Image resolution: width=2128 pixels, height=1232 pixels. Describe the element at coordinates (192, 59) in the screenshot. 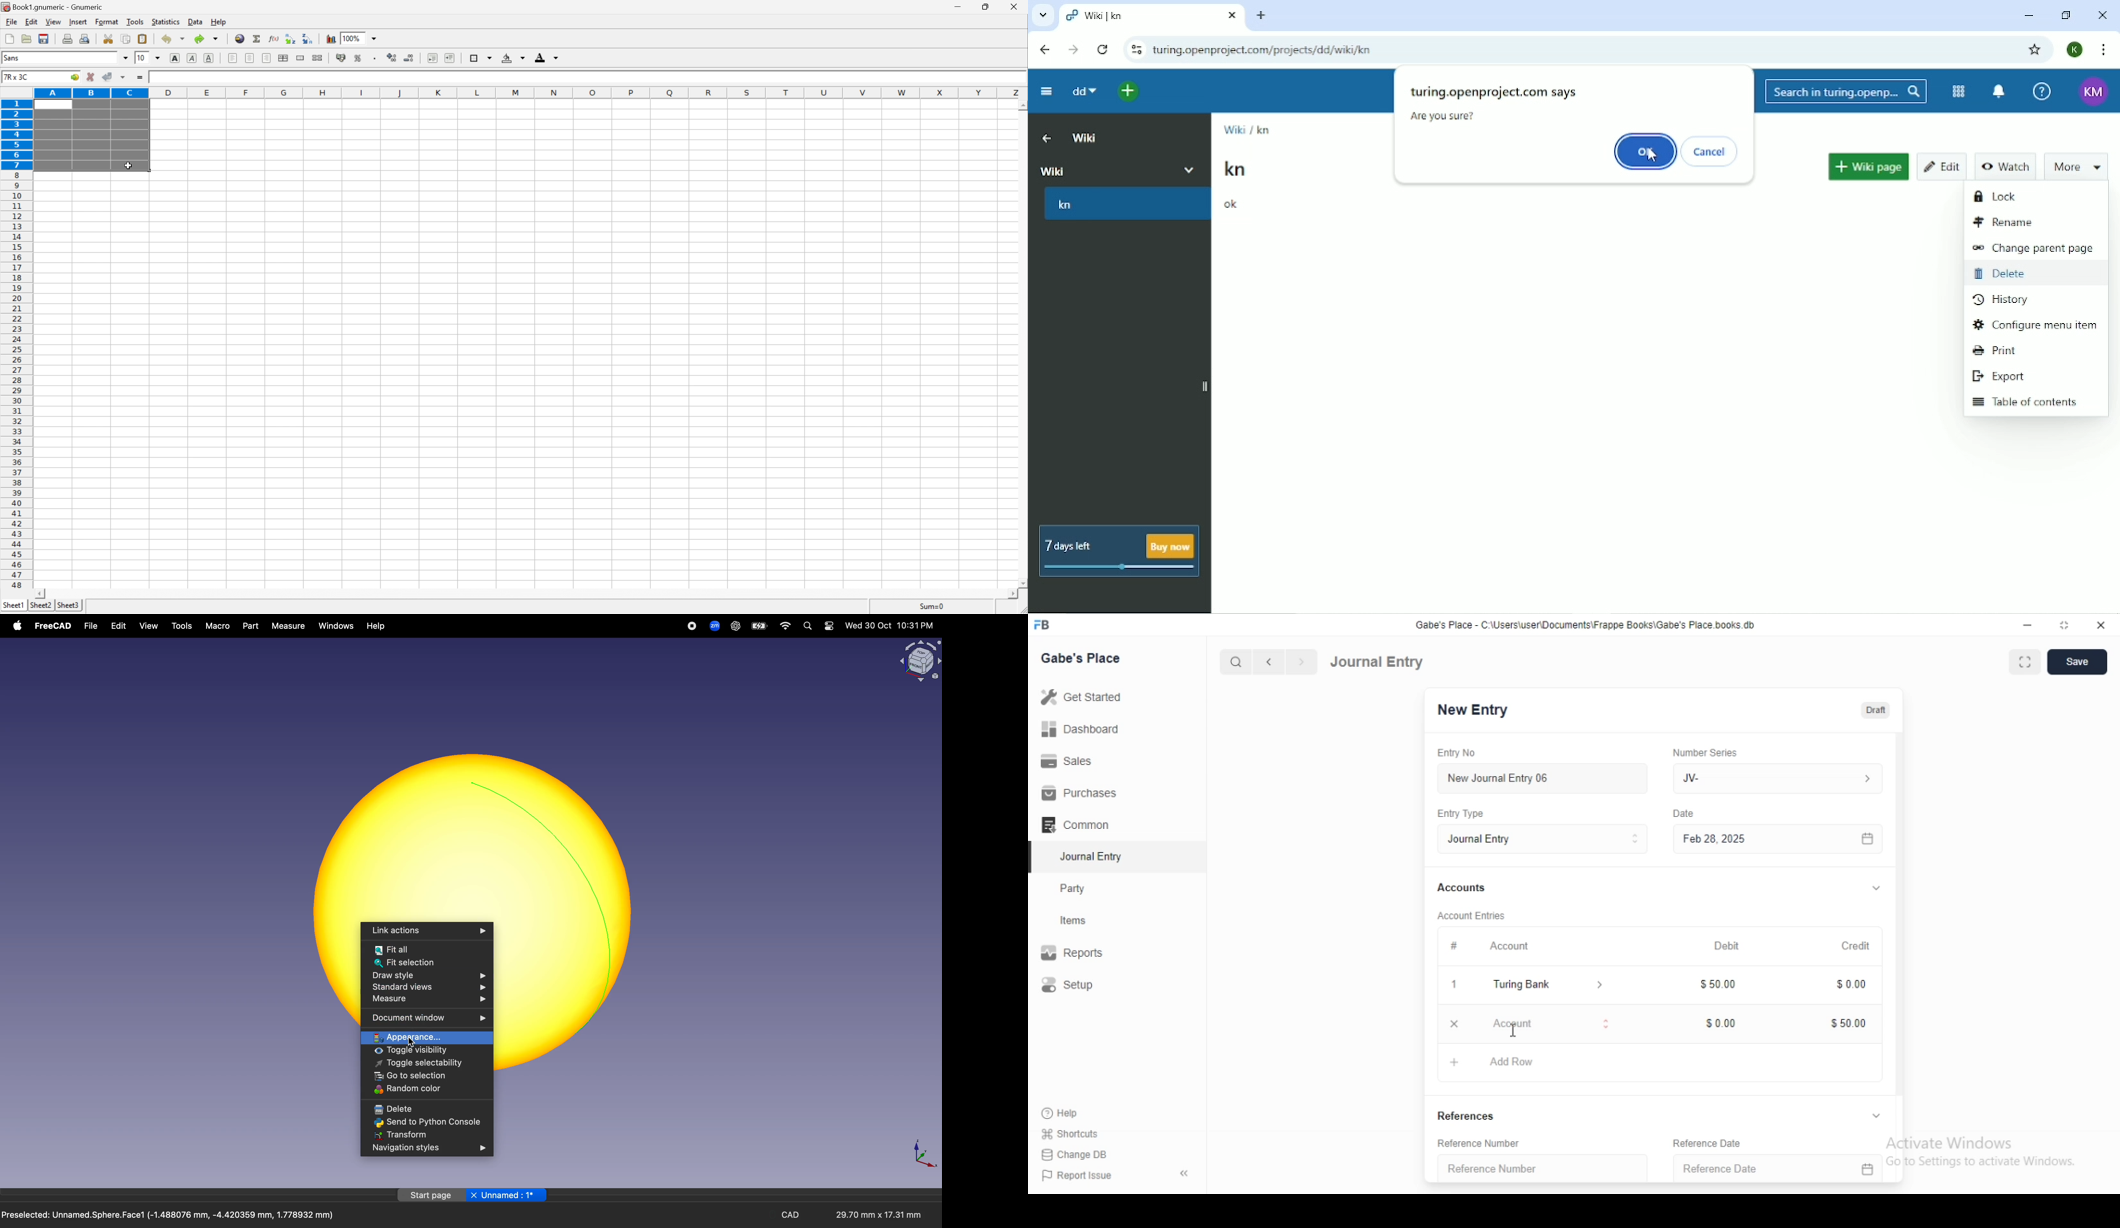

I see `italic` at that location.